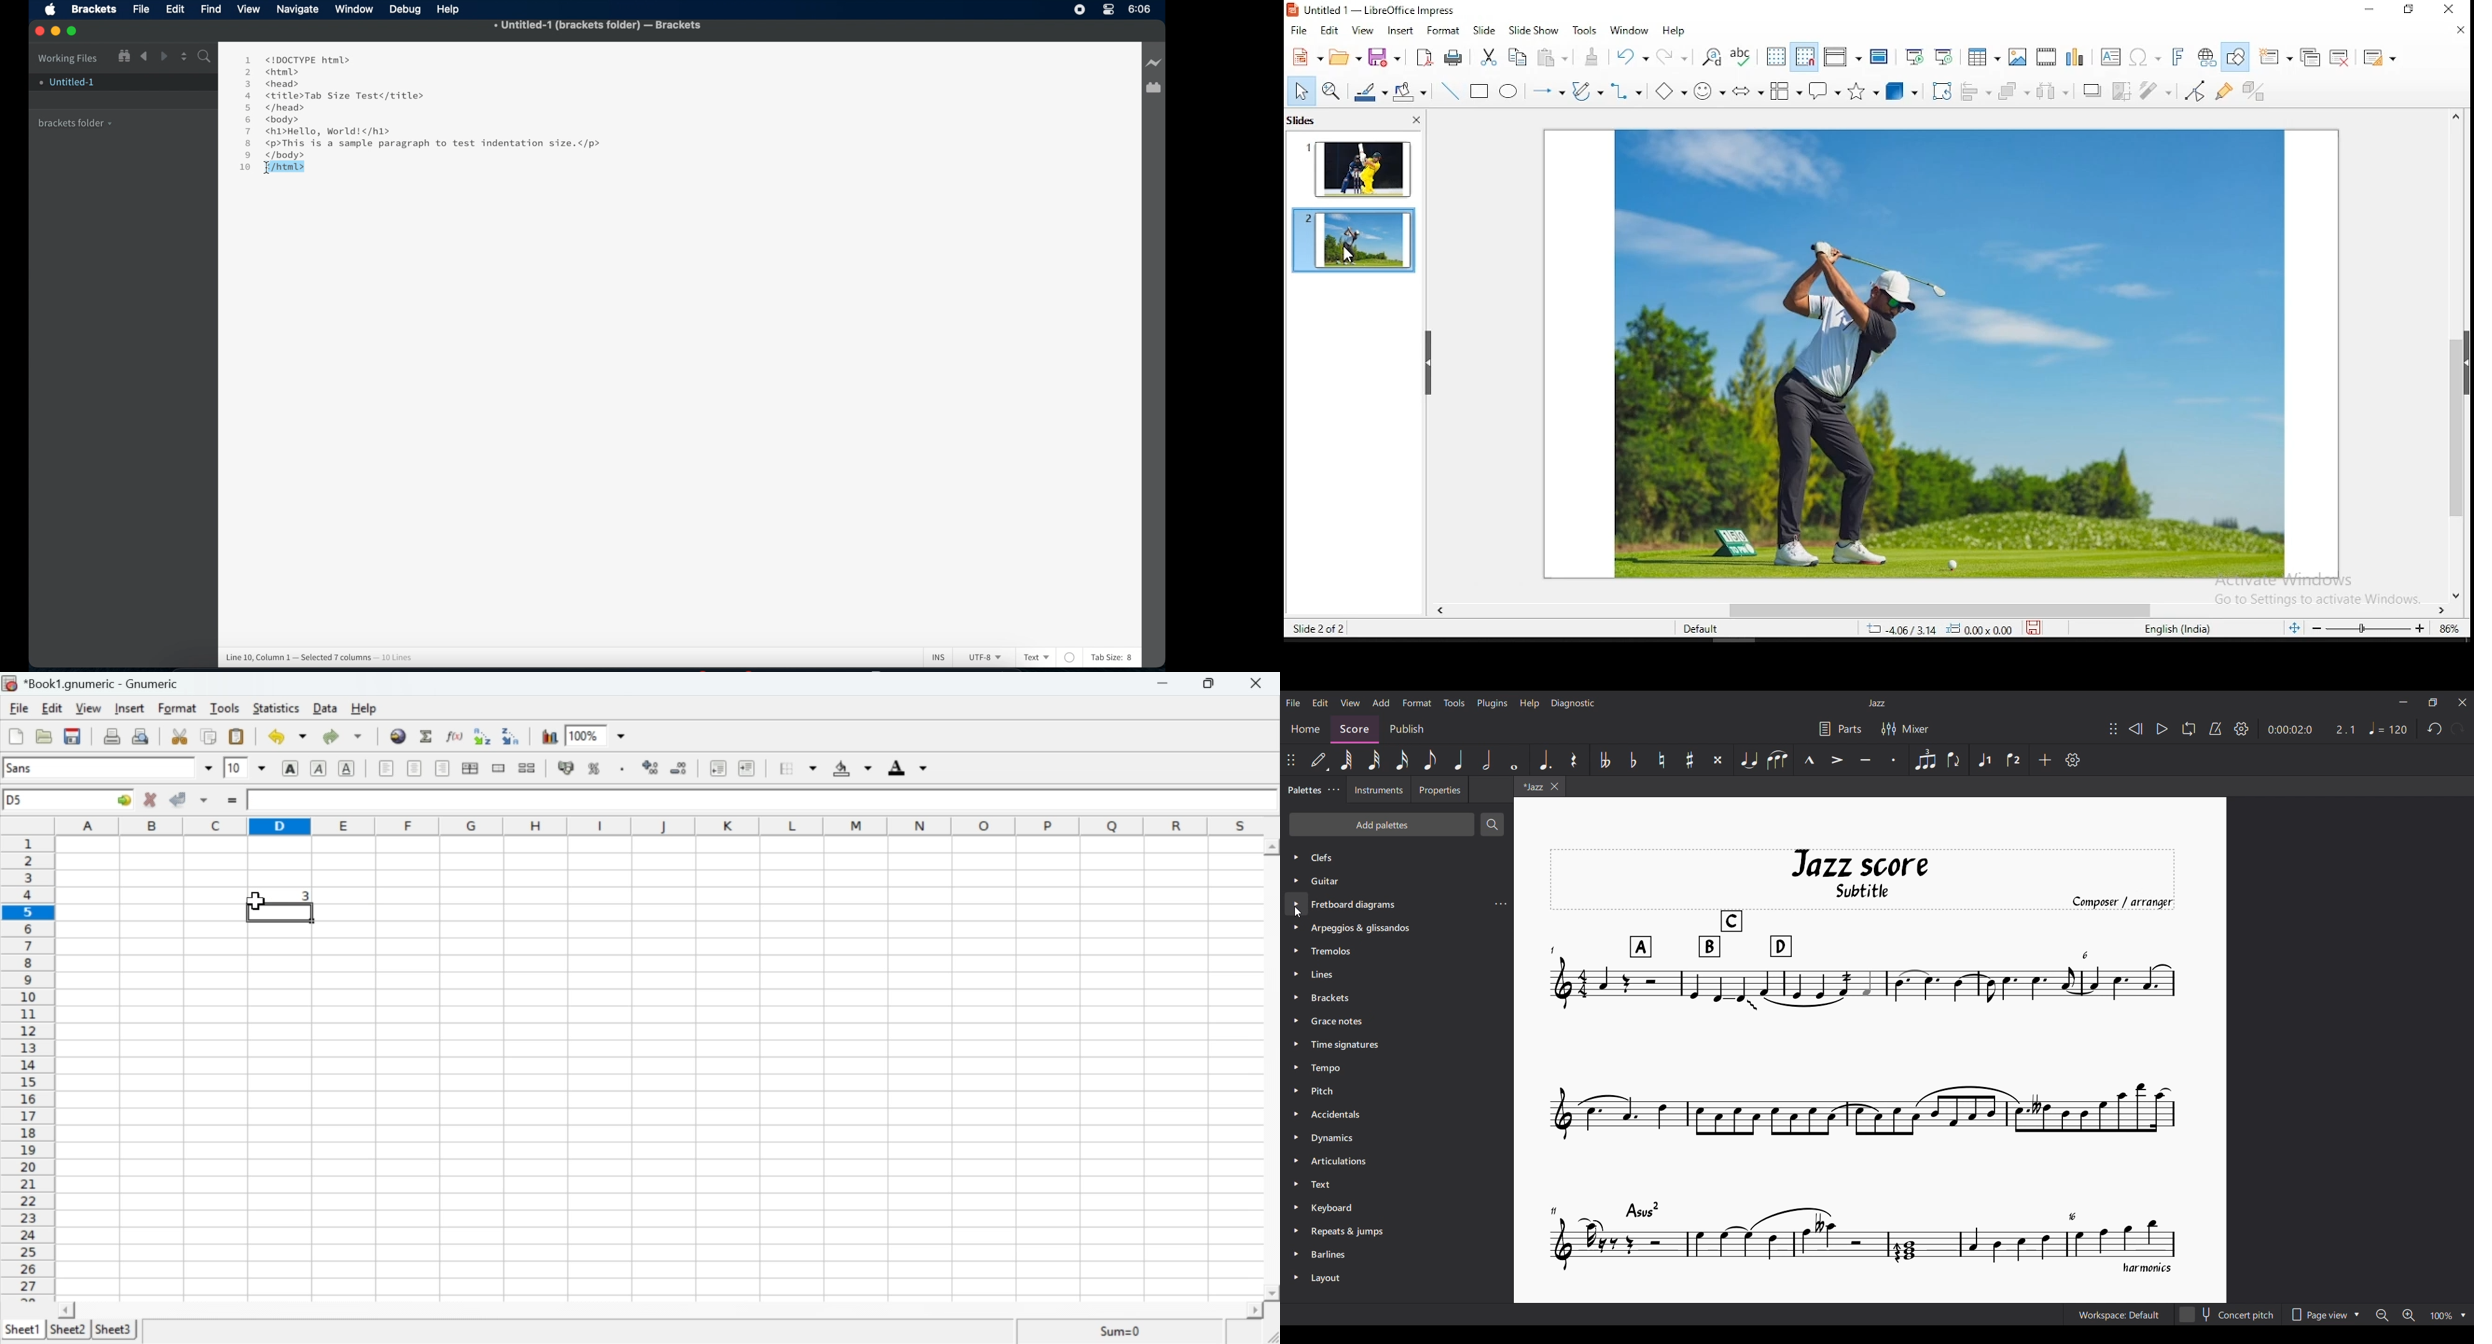 This screenshot has width=2492, height=1344. I want to click on basic shapes, so click(1668, 89).